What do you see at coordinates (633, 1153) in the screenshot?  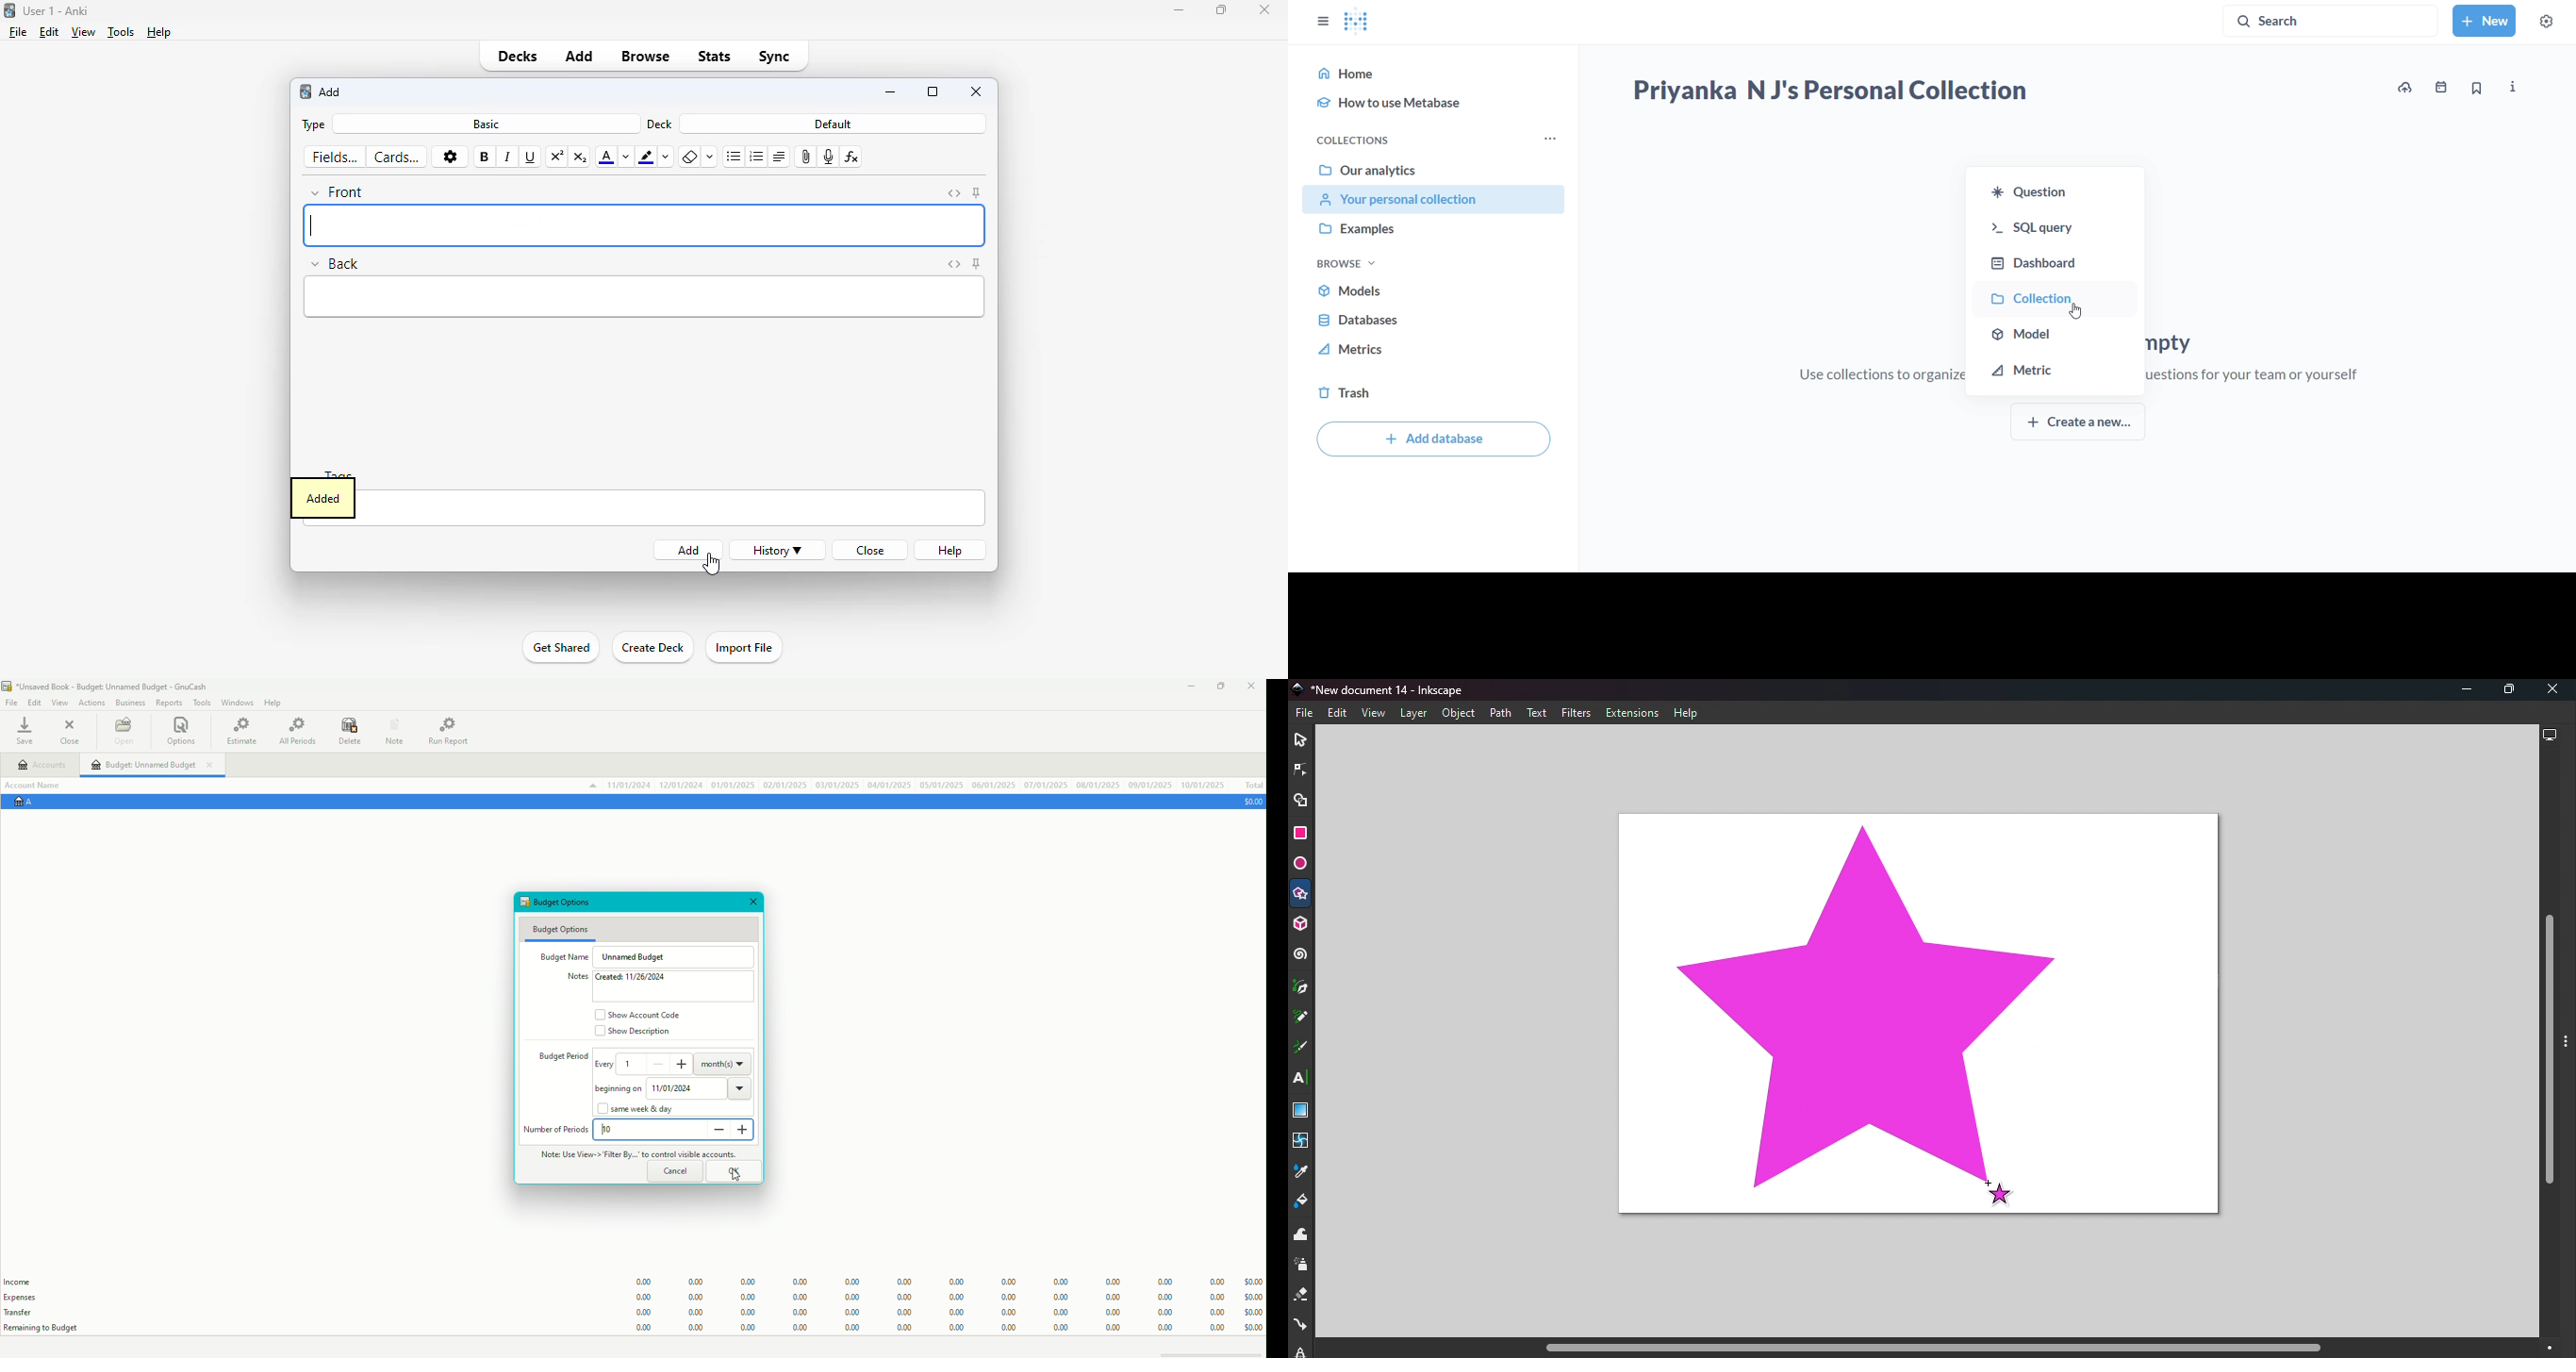 I see `Note - Use View - Filter by to control visible accounts` at bounding box center [633, 1153].